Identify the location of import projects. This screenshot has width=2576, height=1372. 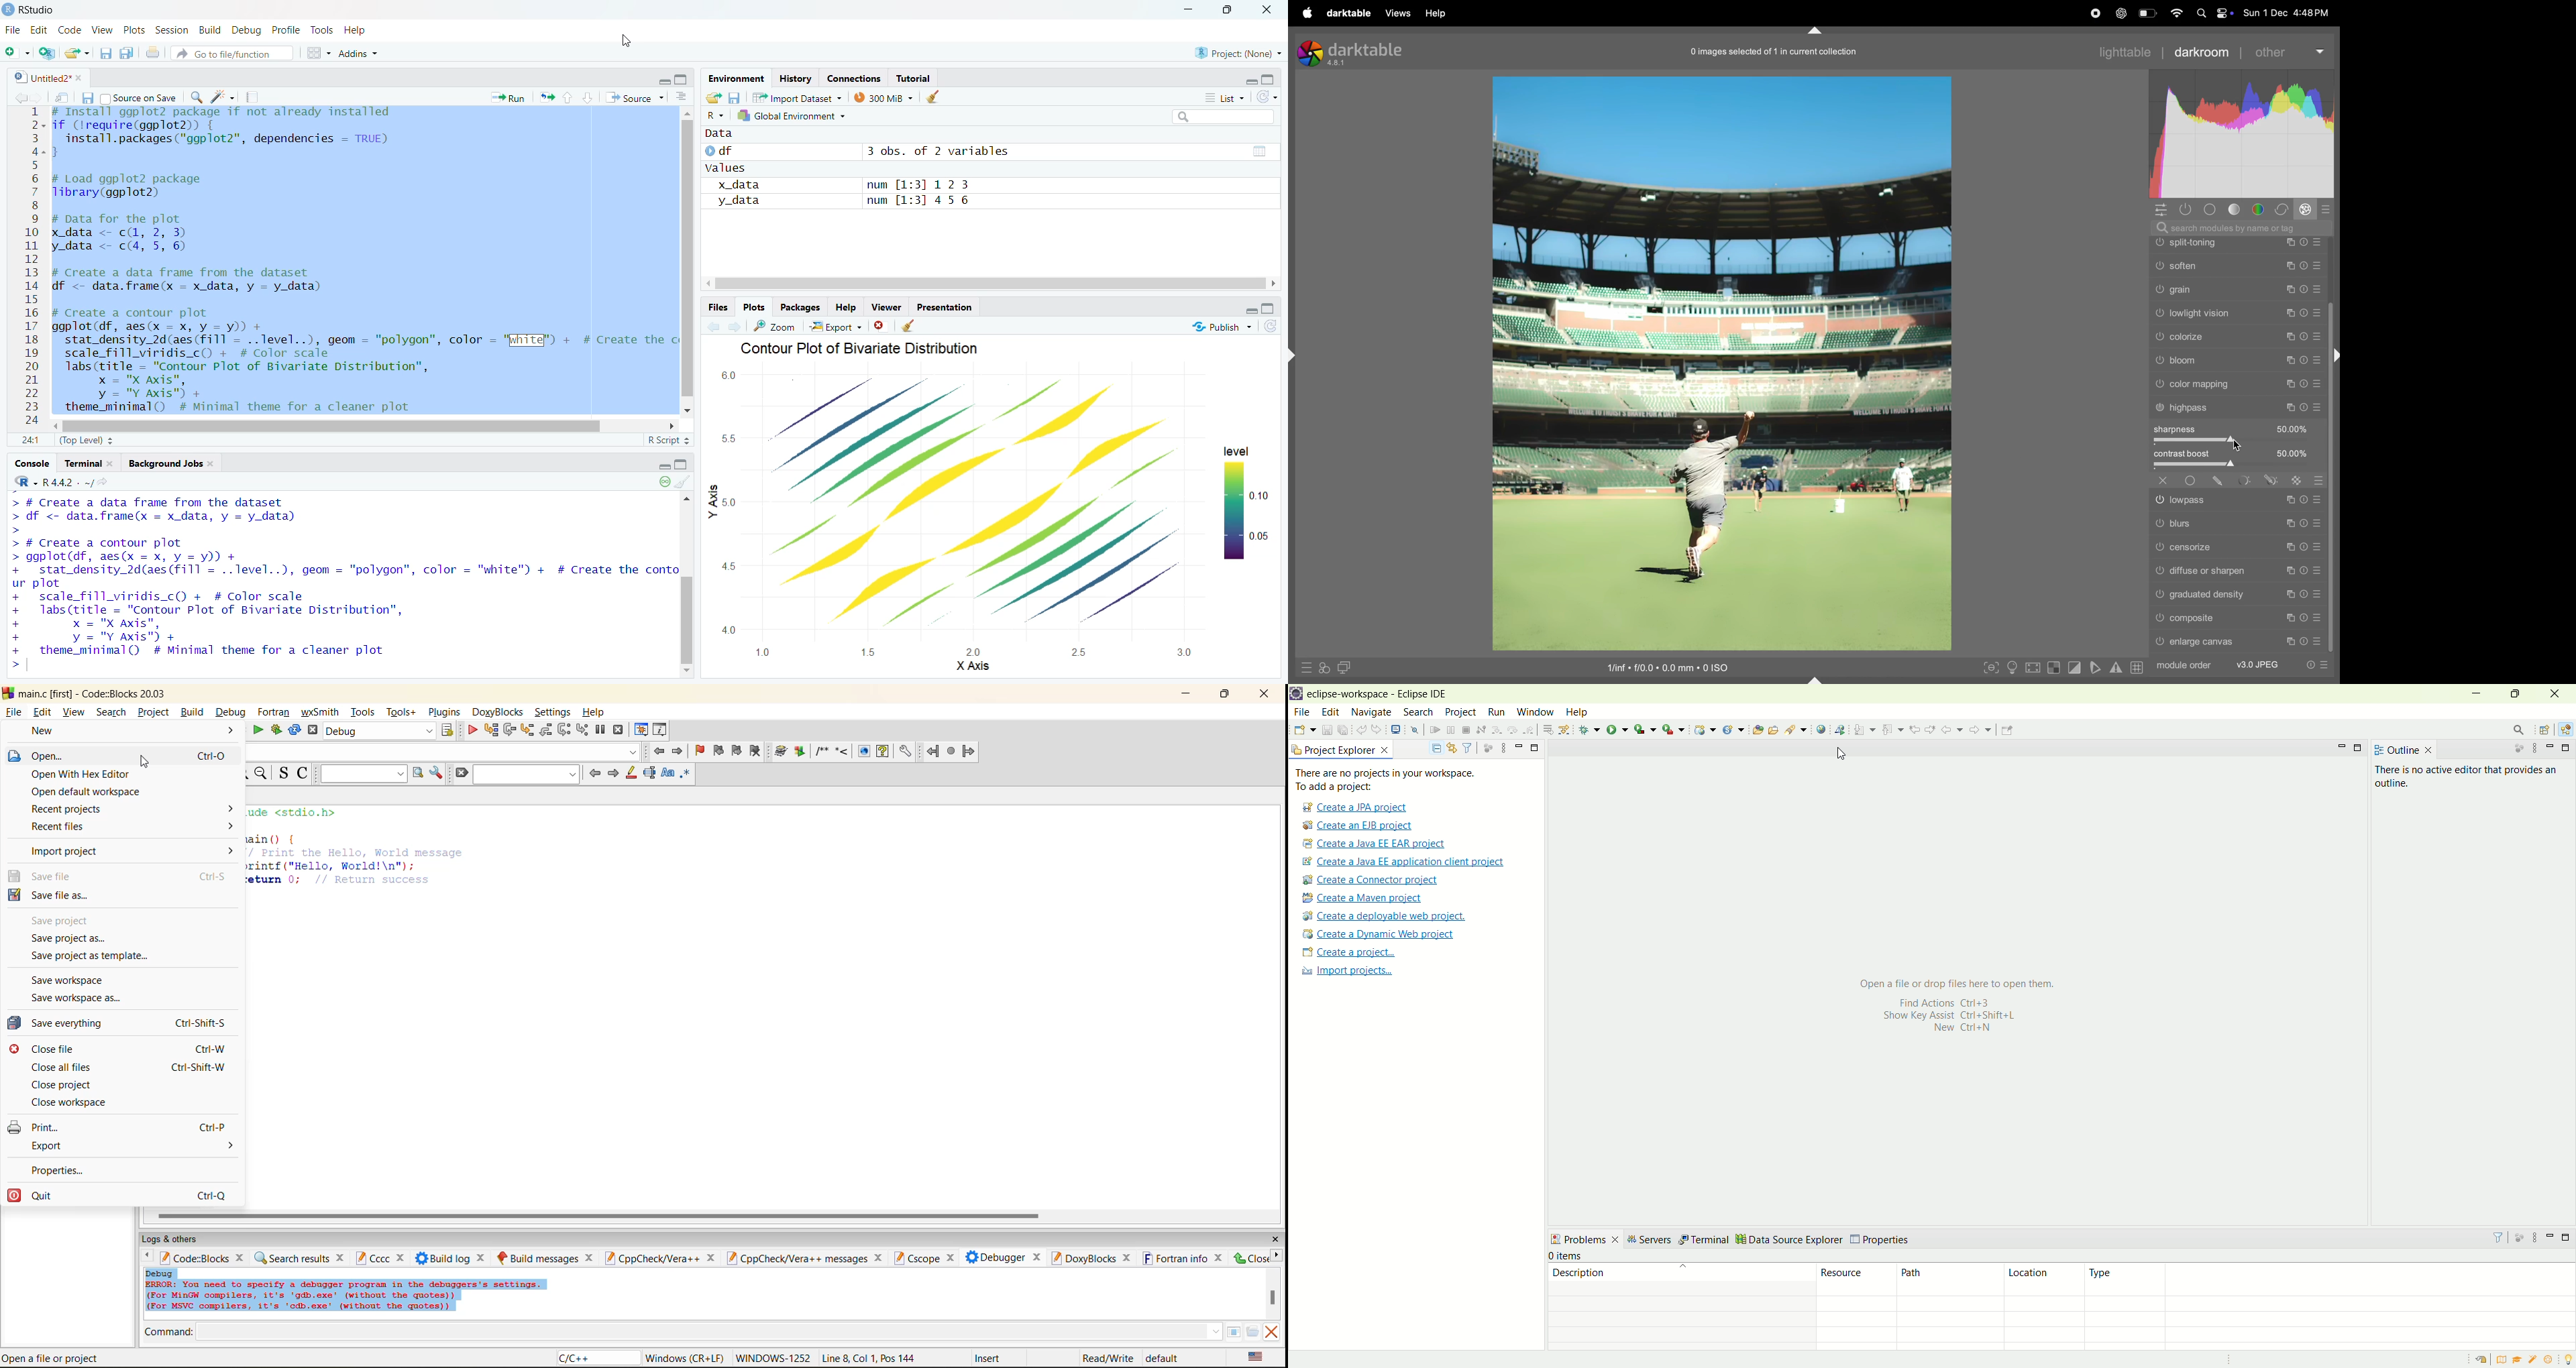
(133, 851).